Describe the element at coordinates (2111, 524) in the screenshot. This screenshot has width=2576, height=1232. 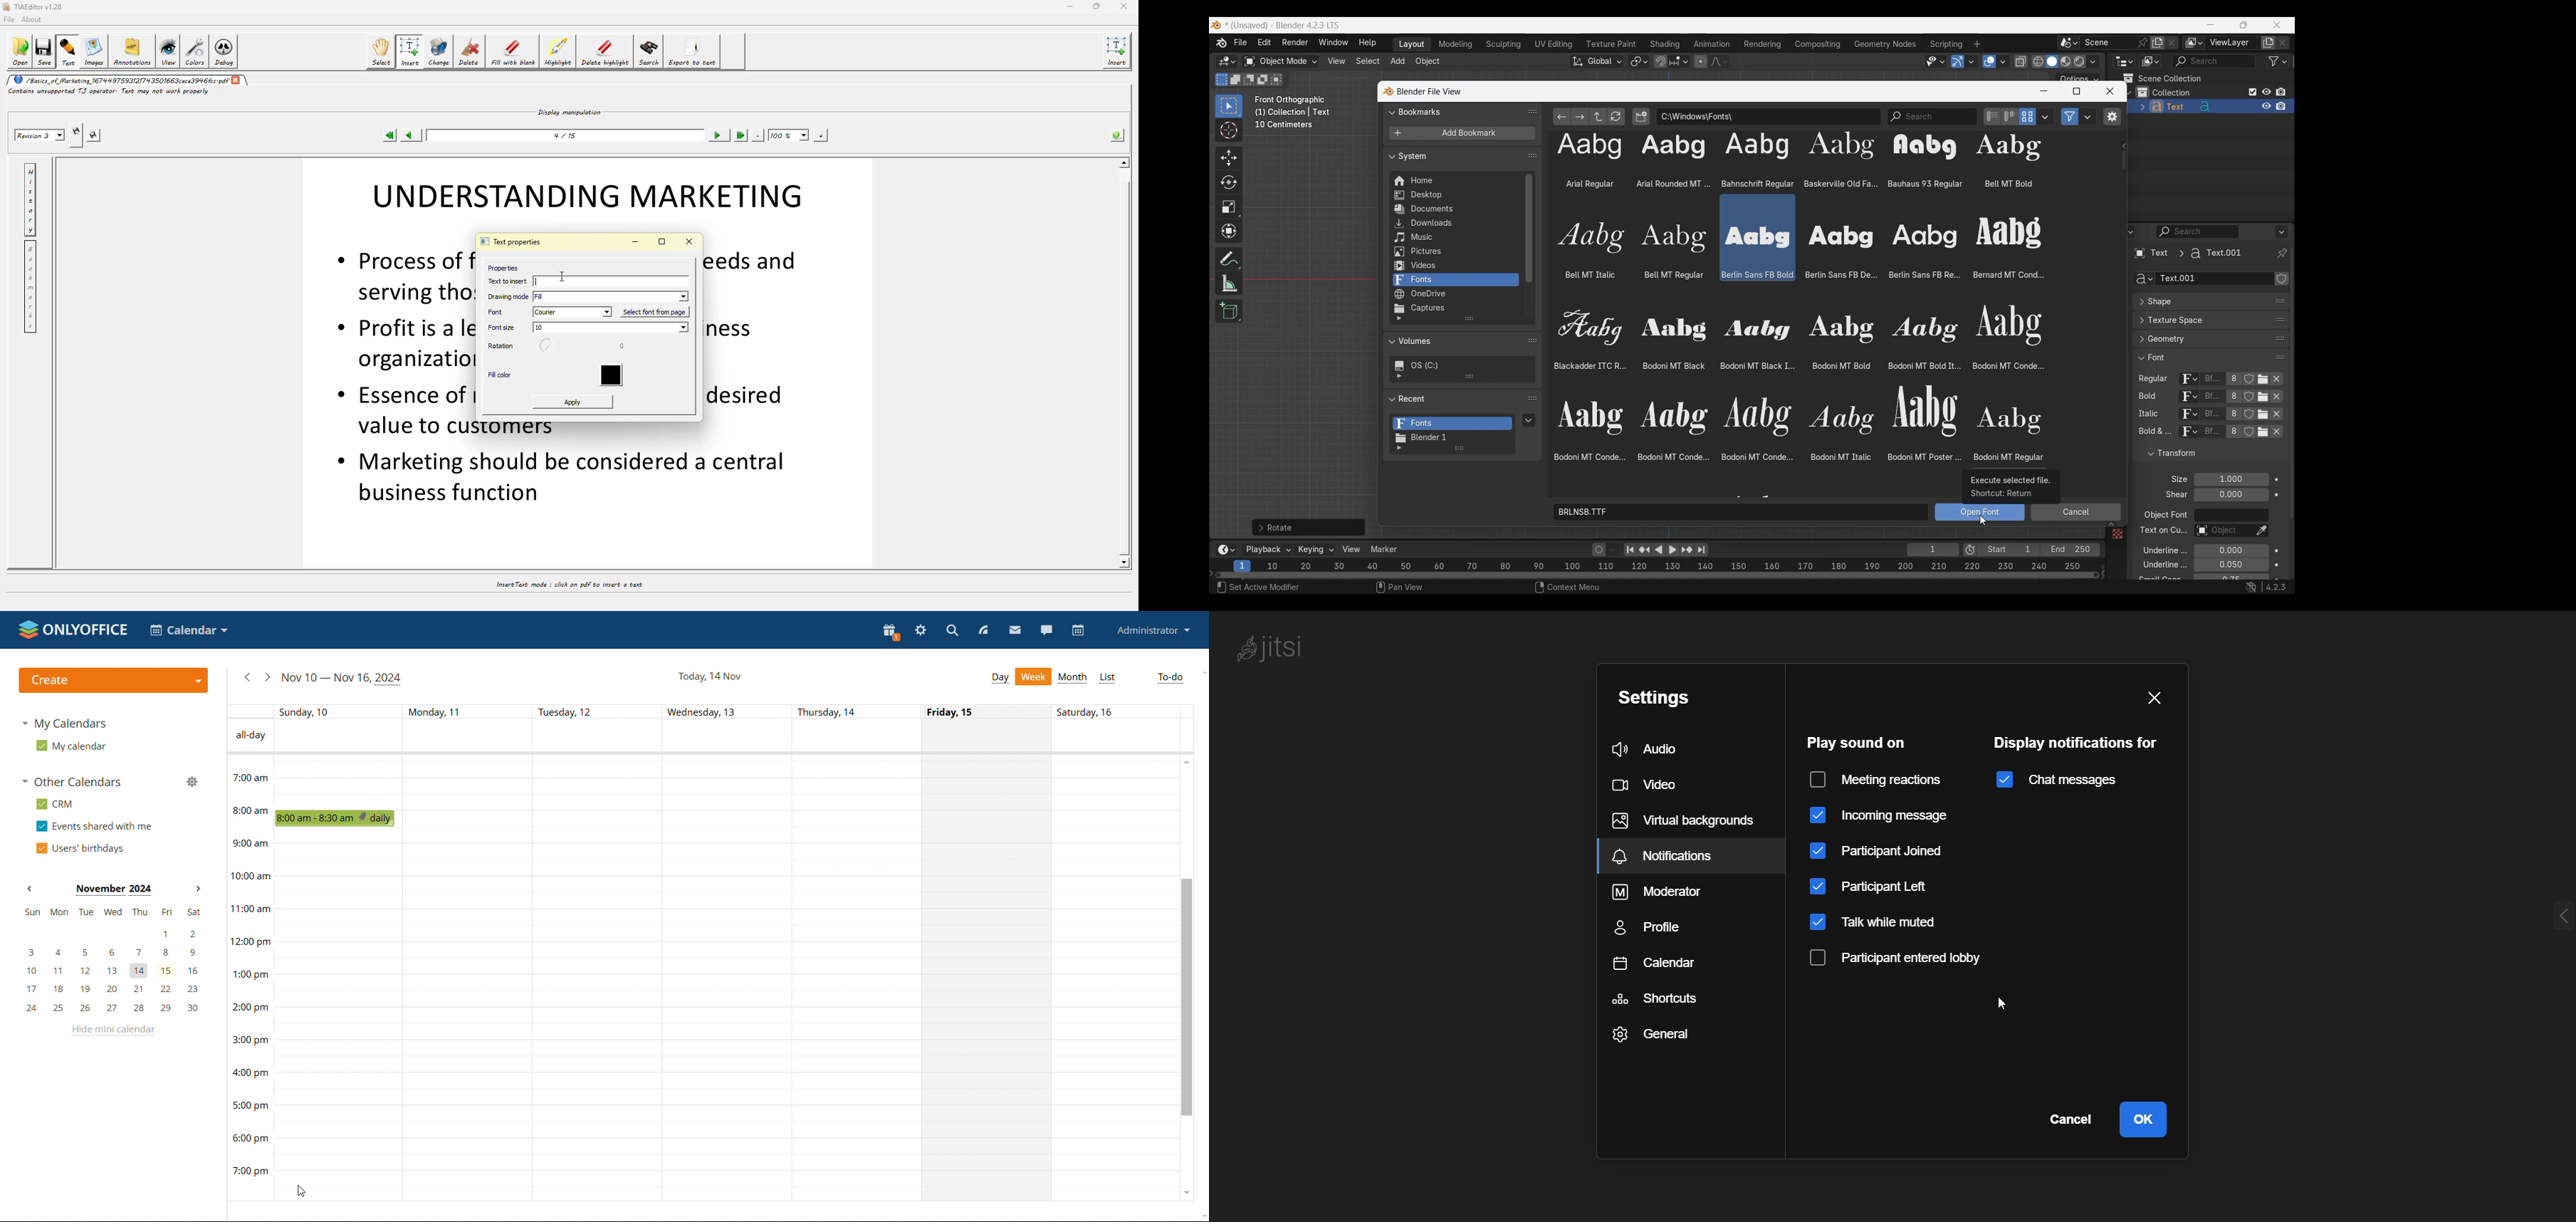
I see `Expand View/Select` at that location.